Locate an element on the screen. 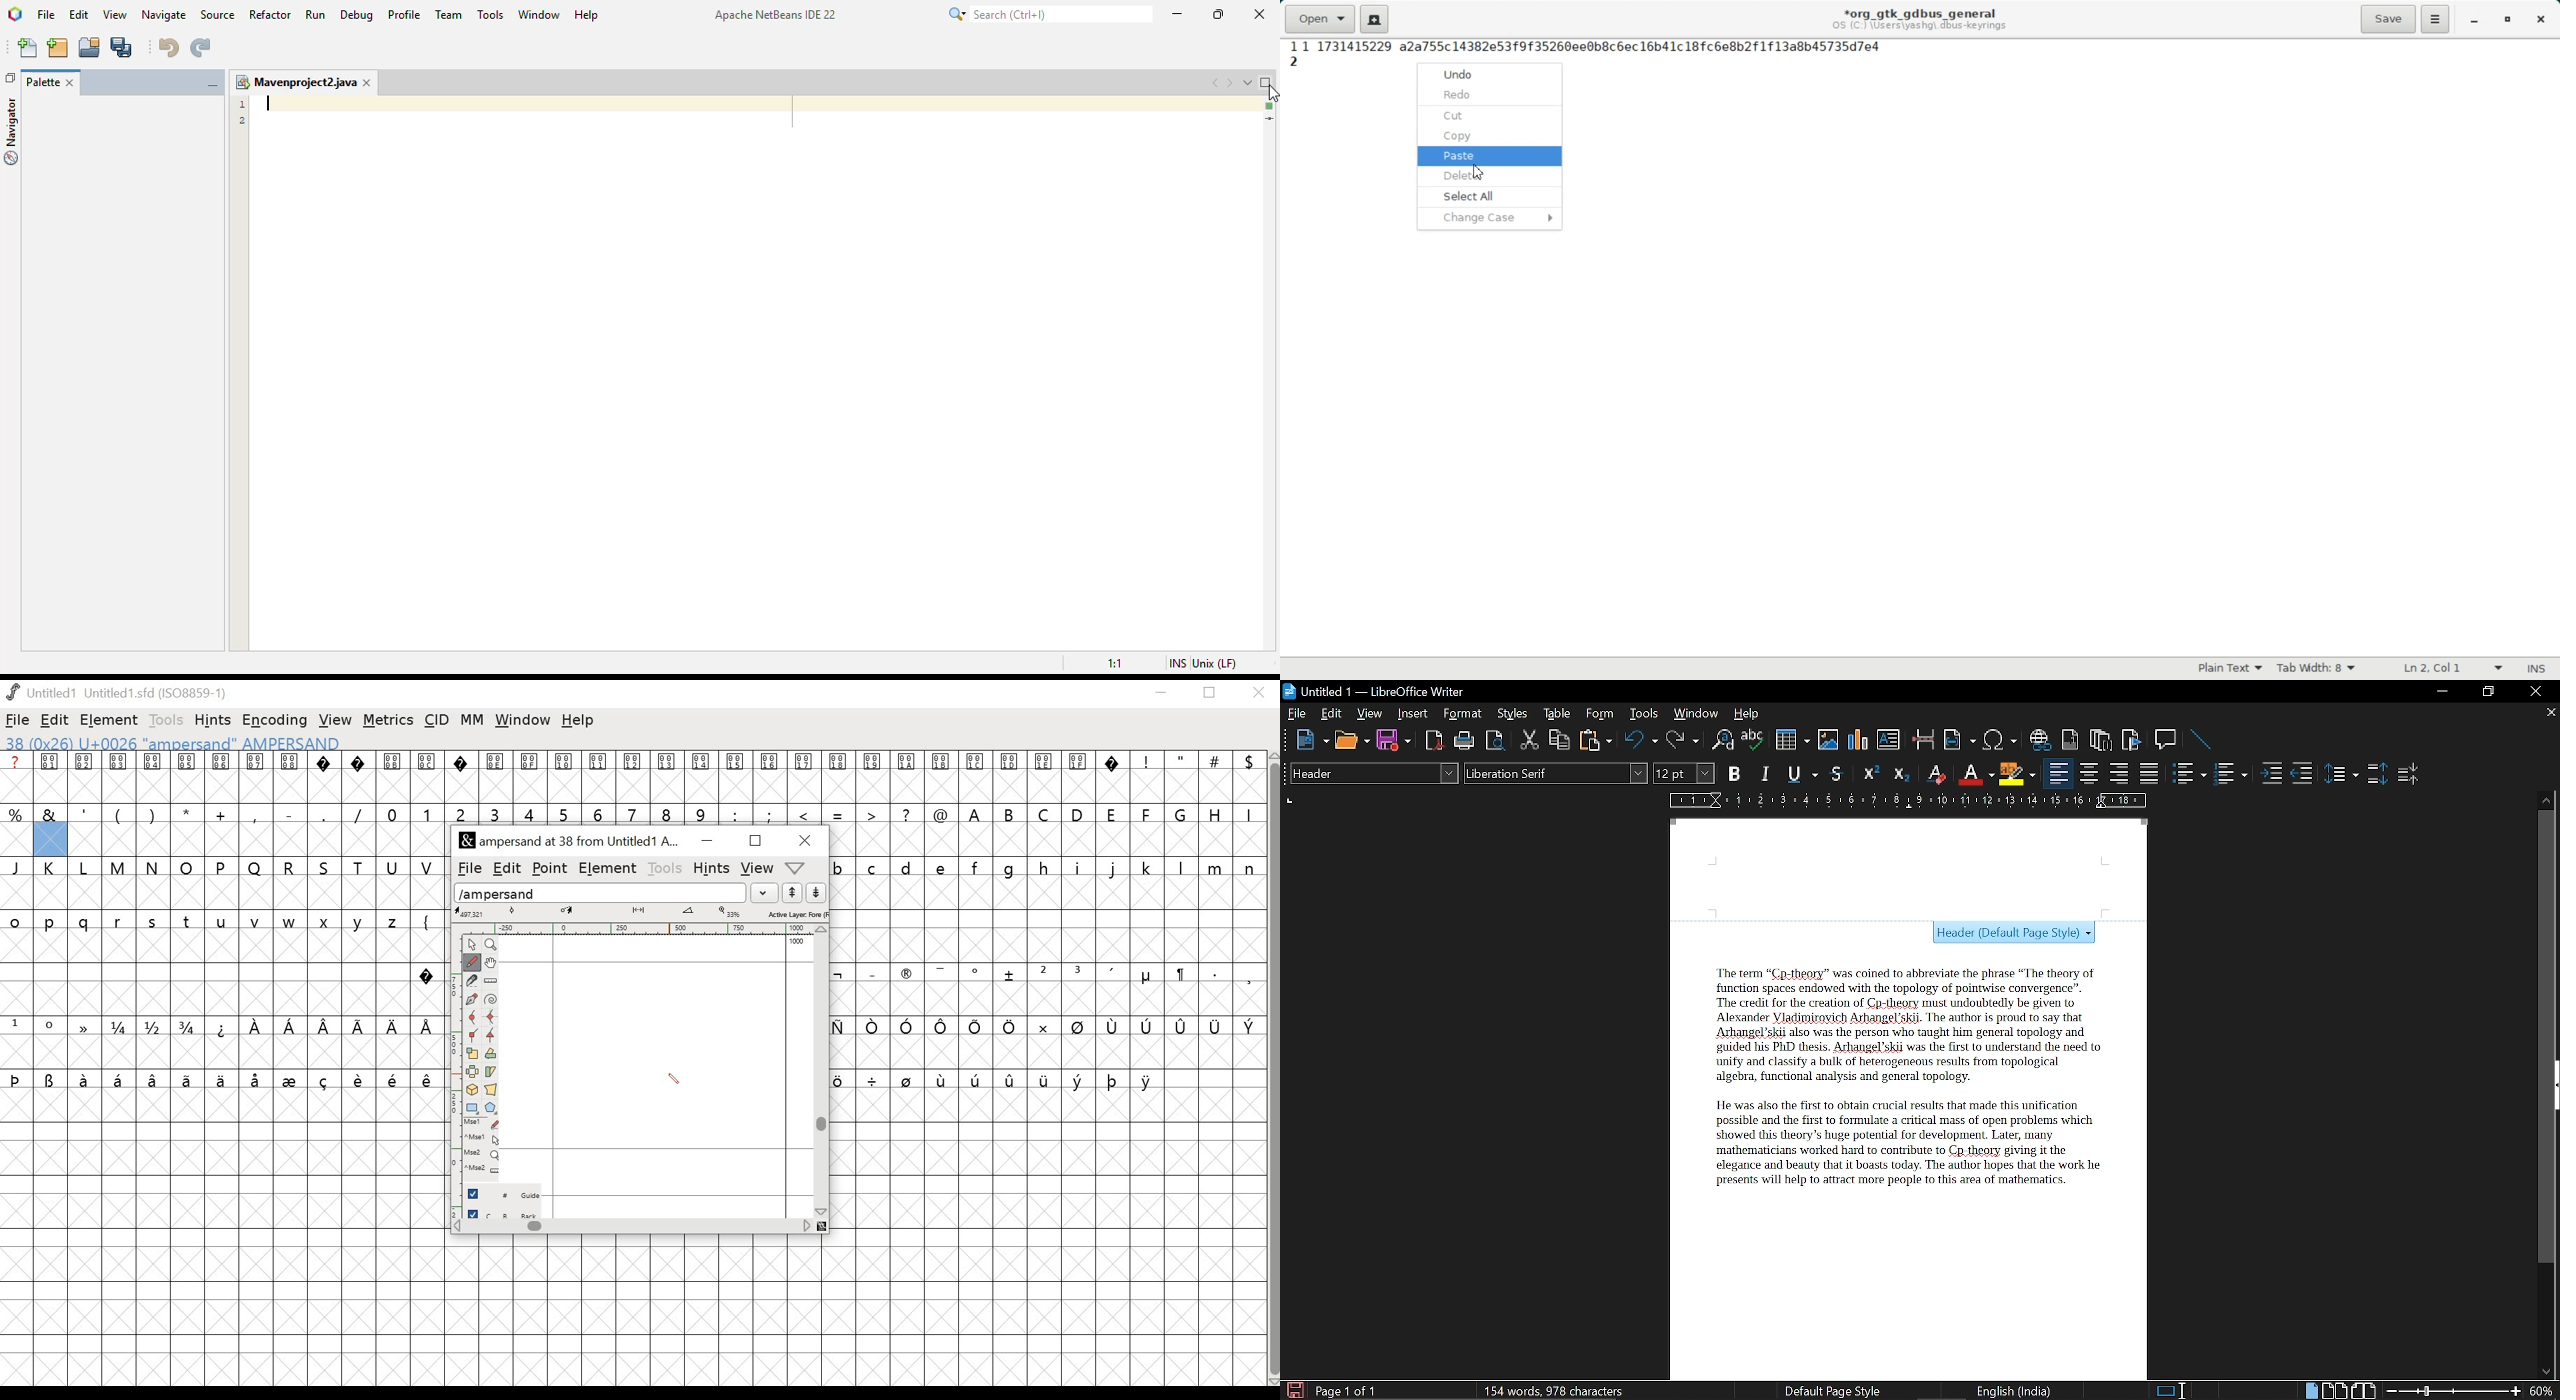  ? is located at coordinates (325, 777).